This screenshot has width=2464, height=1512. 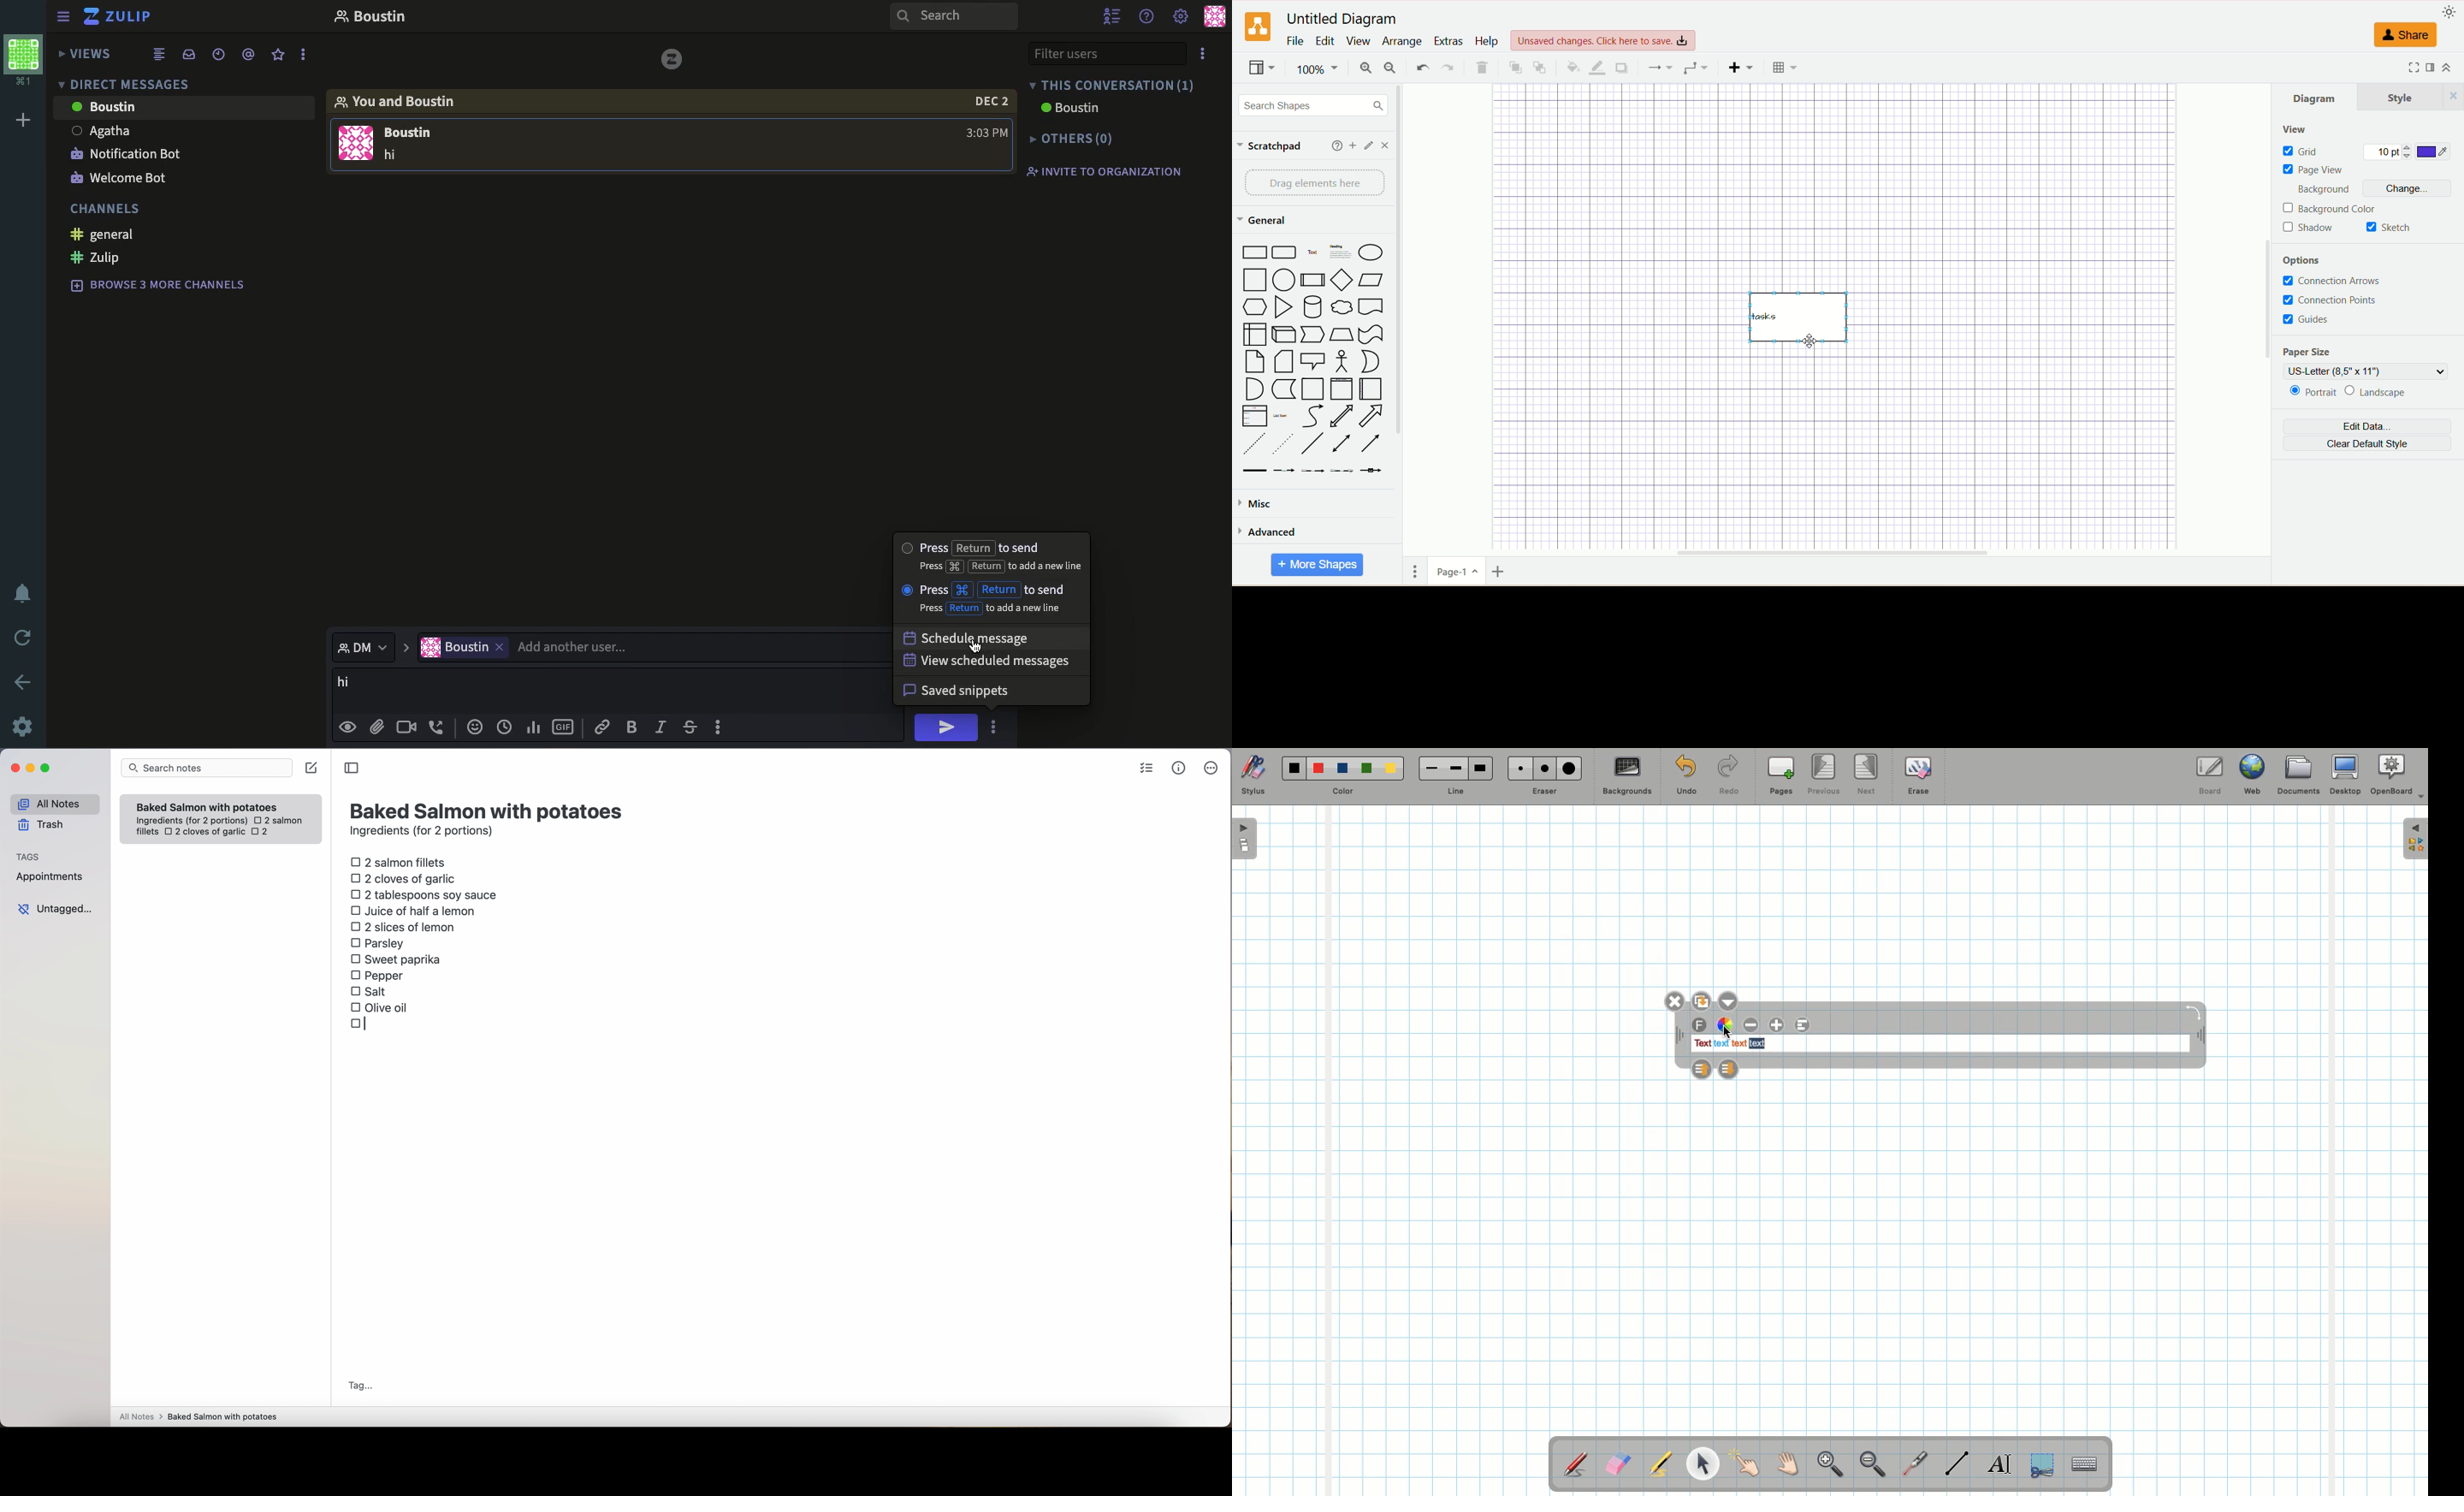 I want to click on inbox, so click(x=191, y=54).